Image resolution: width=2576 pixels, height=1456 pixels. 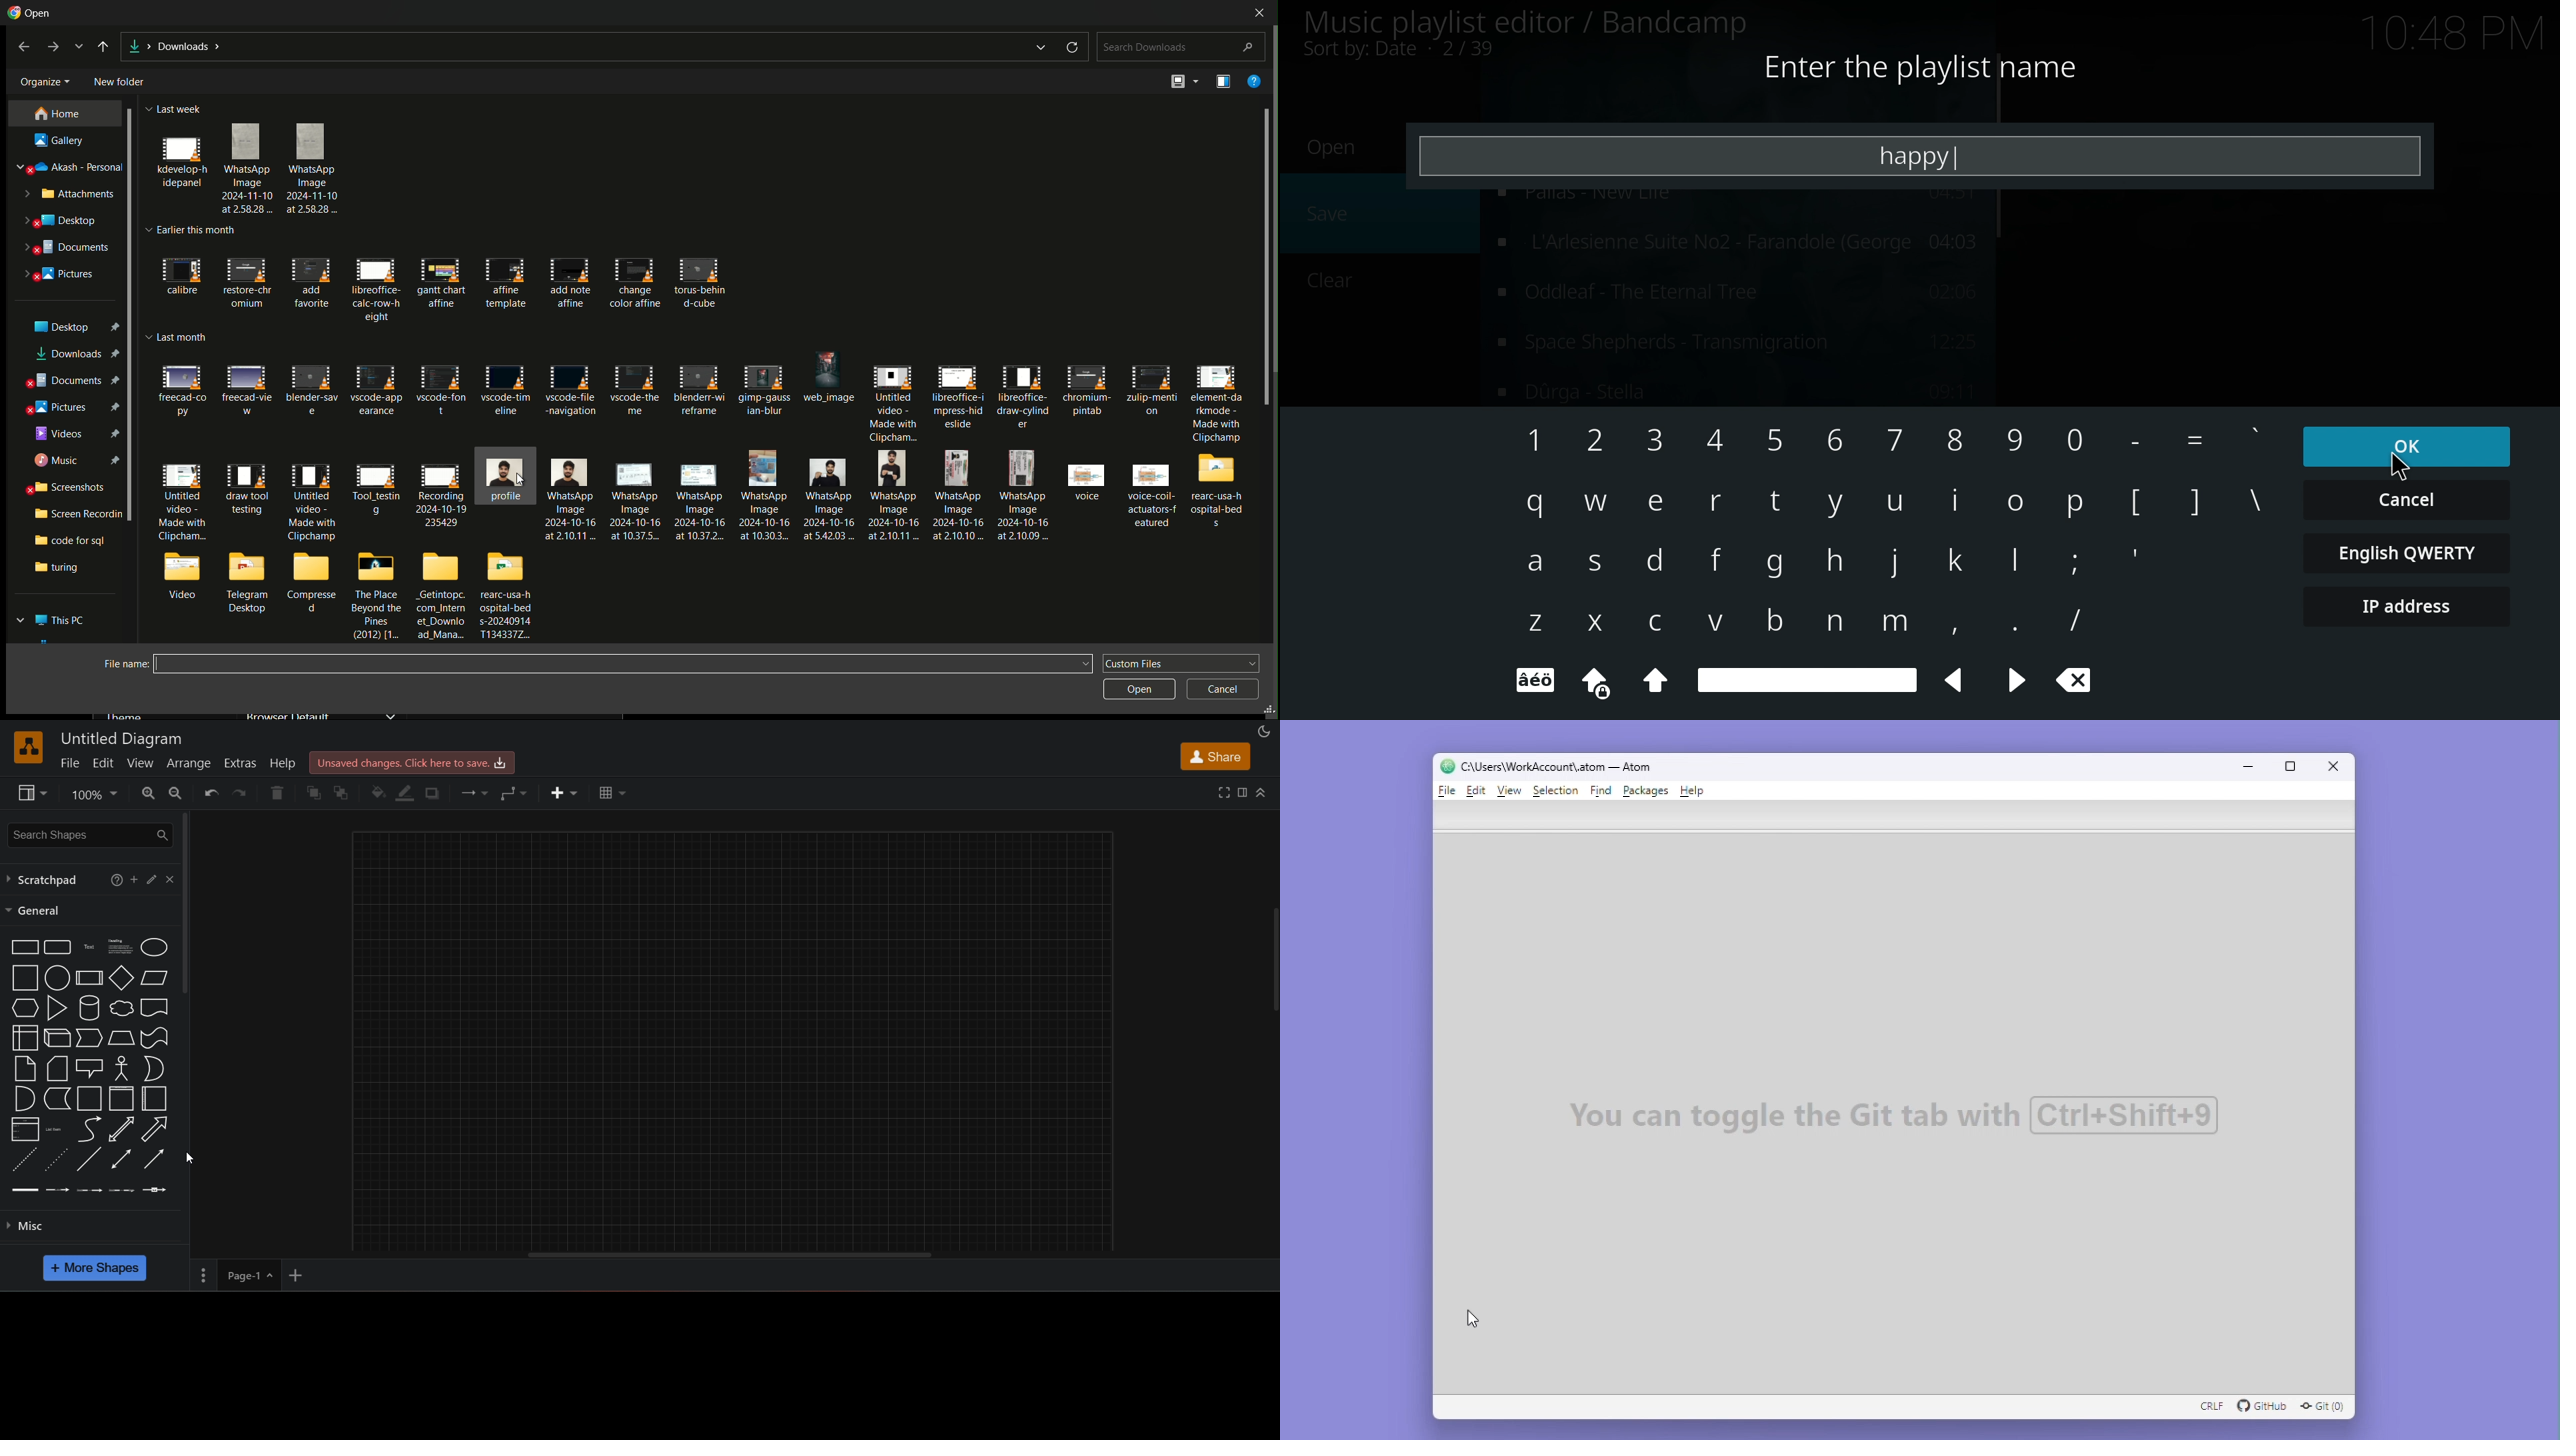 I want to click on Packages, so click(x=1646, y=791).